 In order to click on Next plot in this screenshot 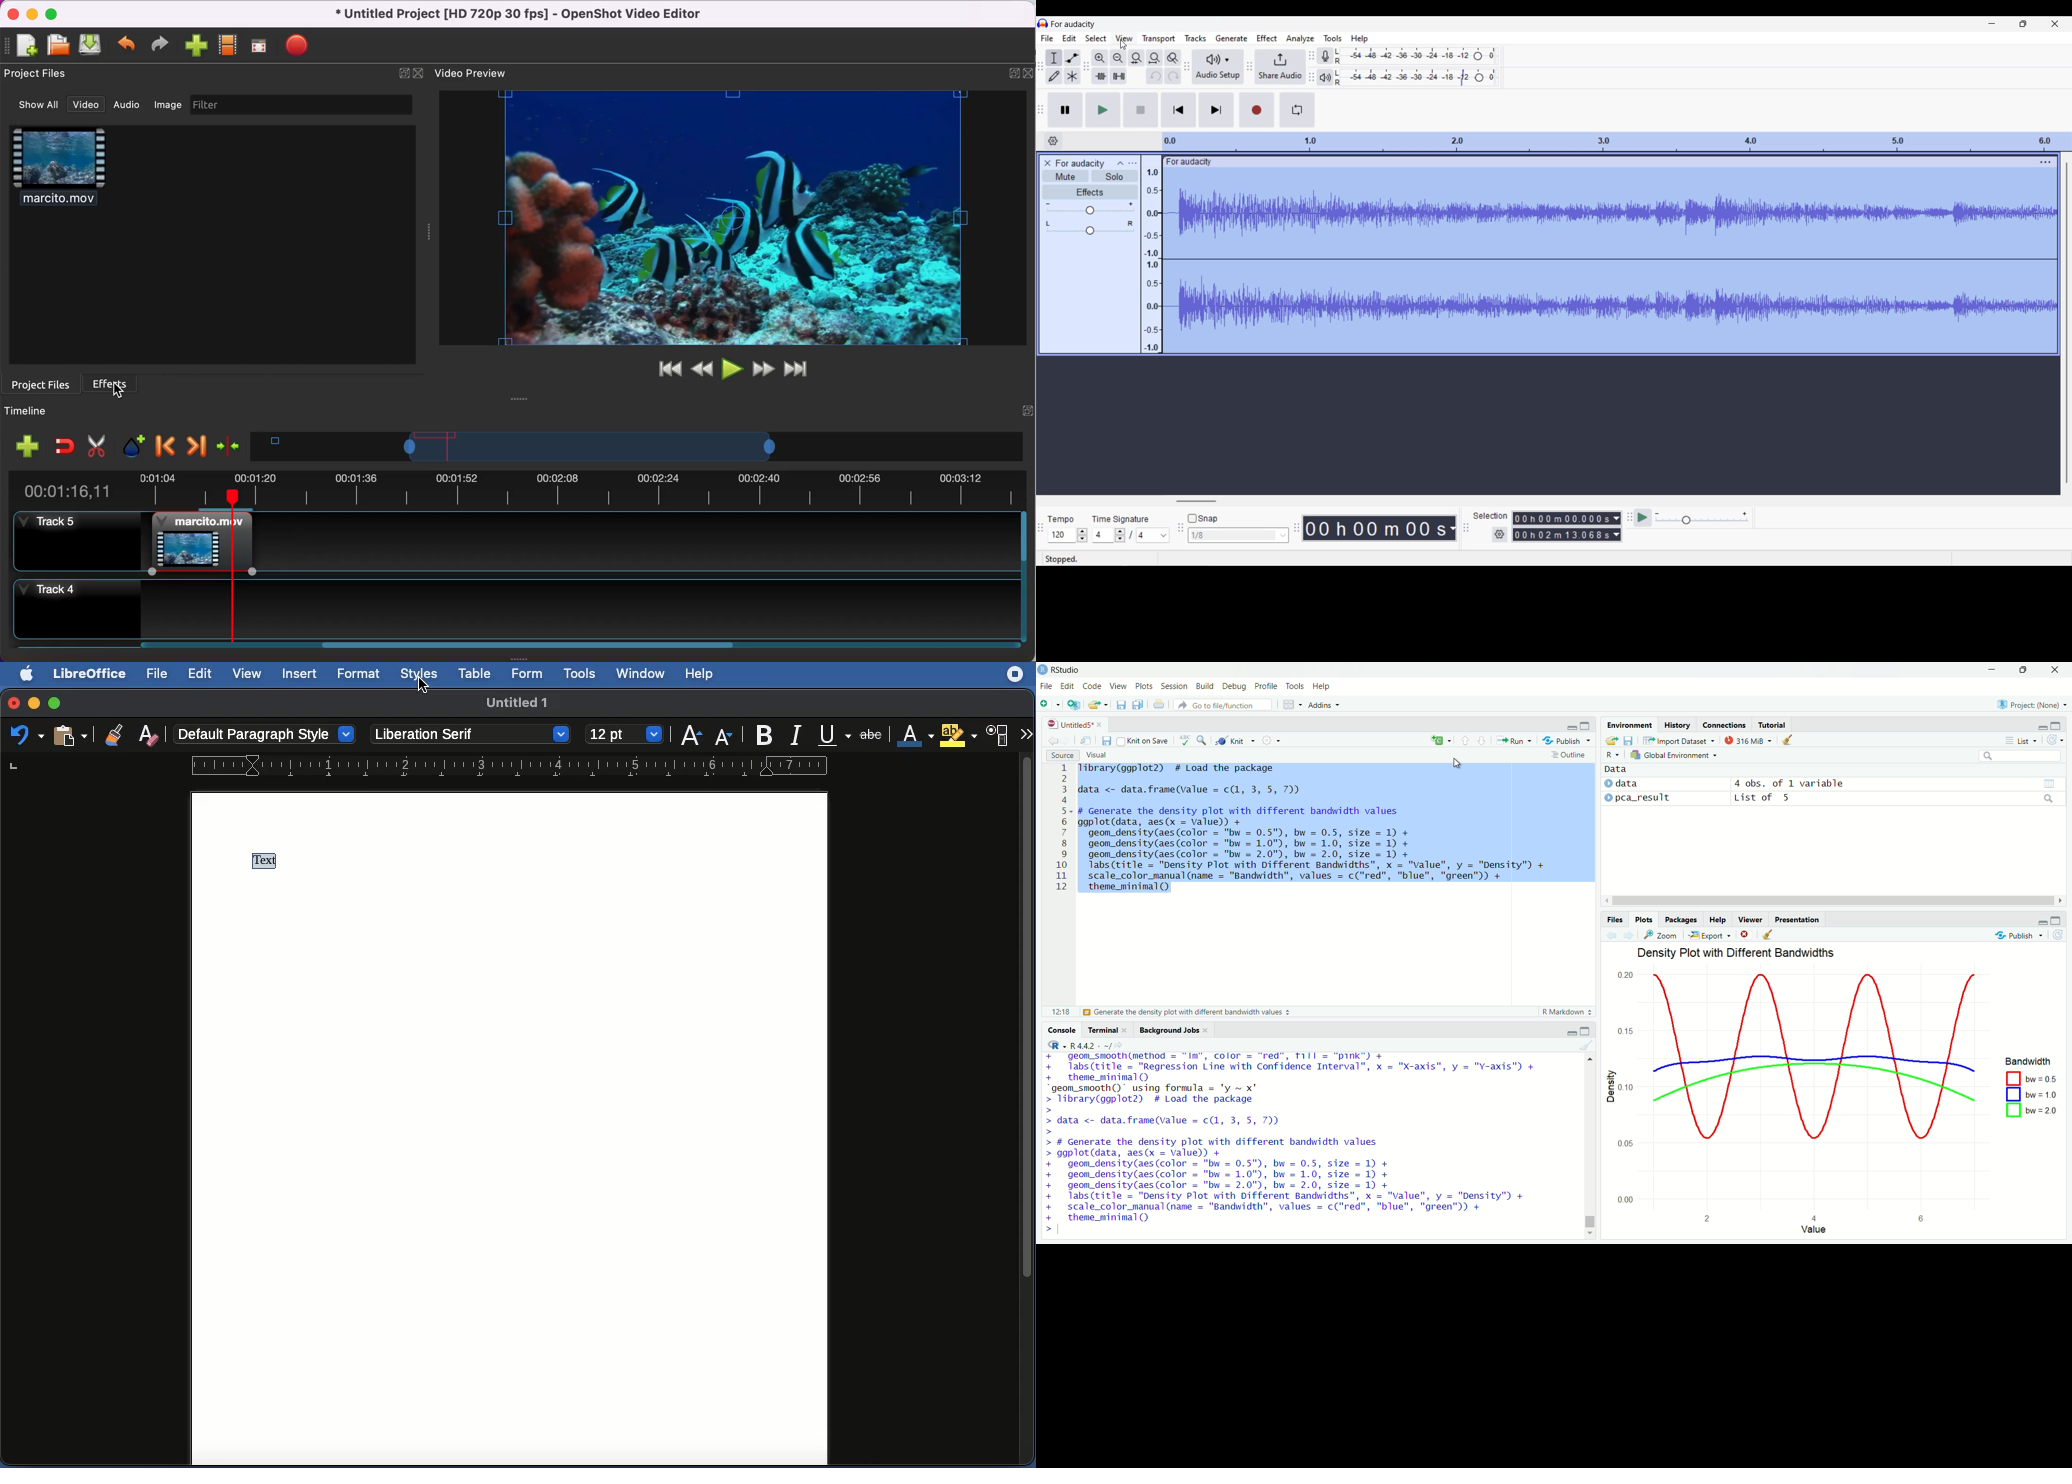, I will do `click(1628, 936)`.